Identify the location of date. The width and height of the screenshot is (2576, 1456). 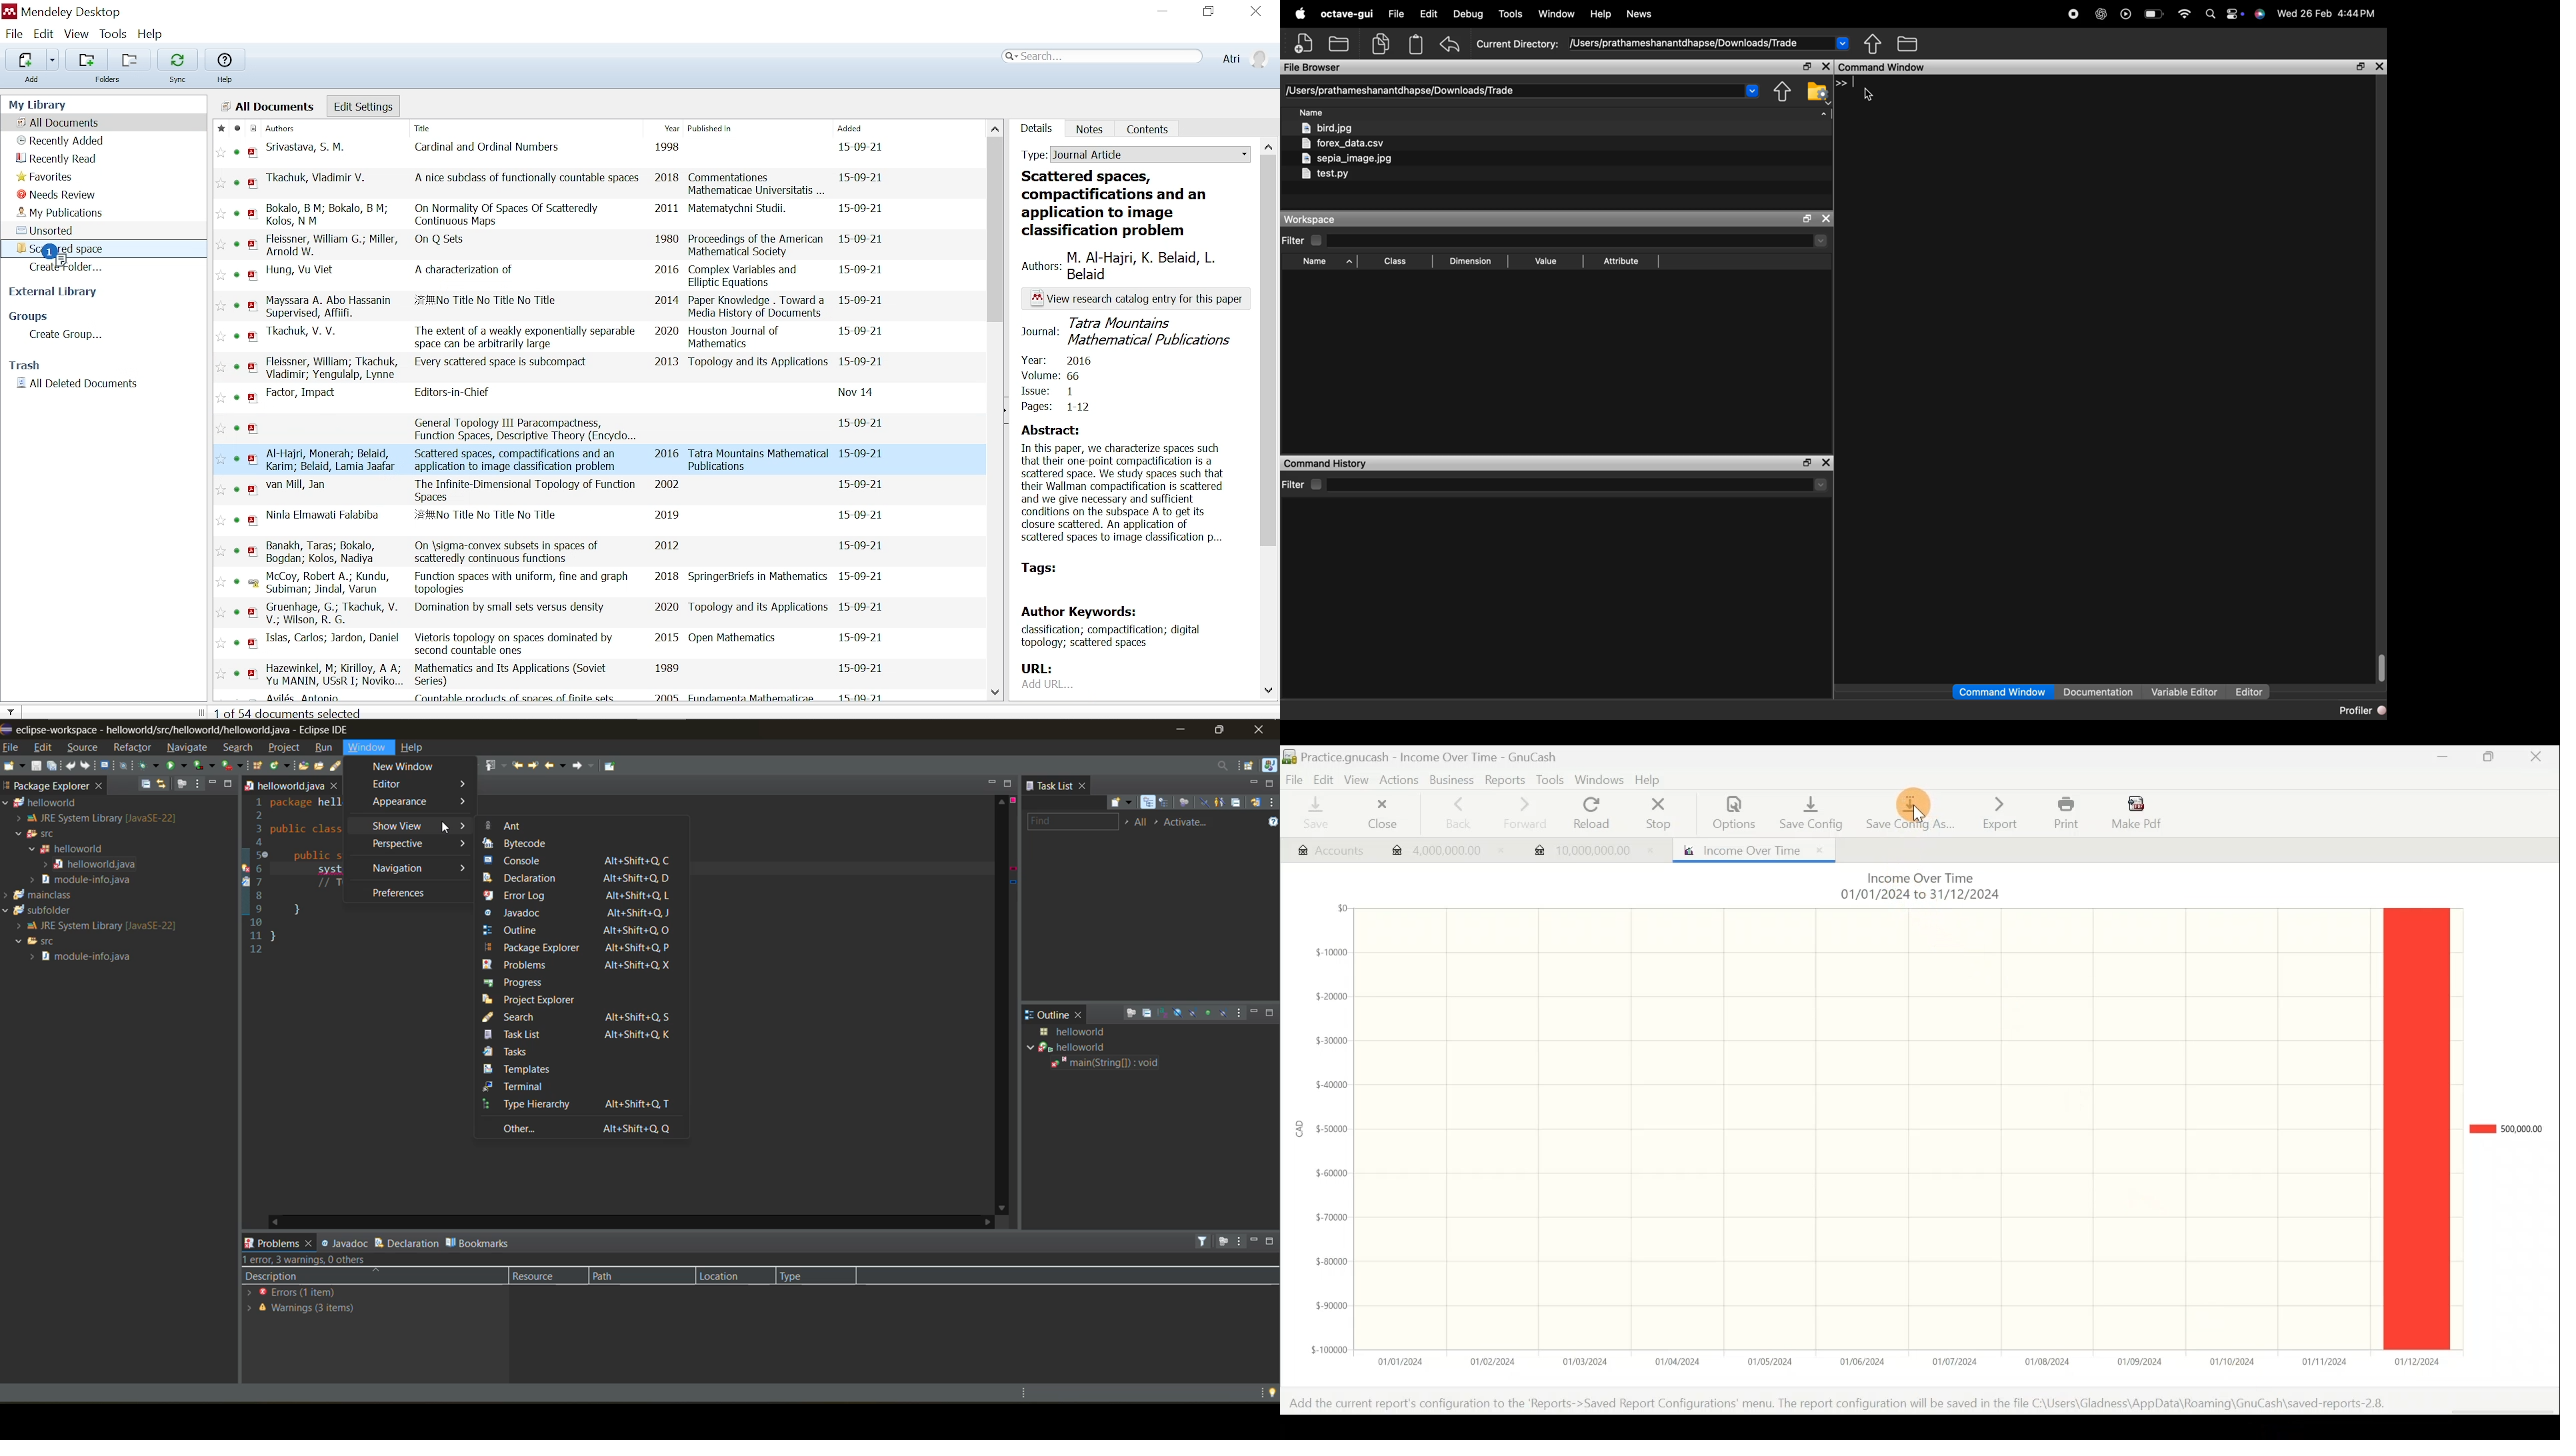
(863, 608).